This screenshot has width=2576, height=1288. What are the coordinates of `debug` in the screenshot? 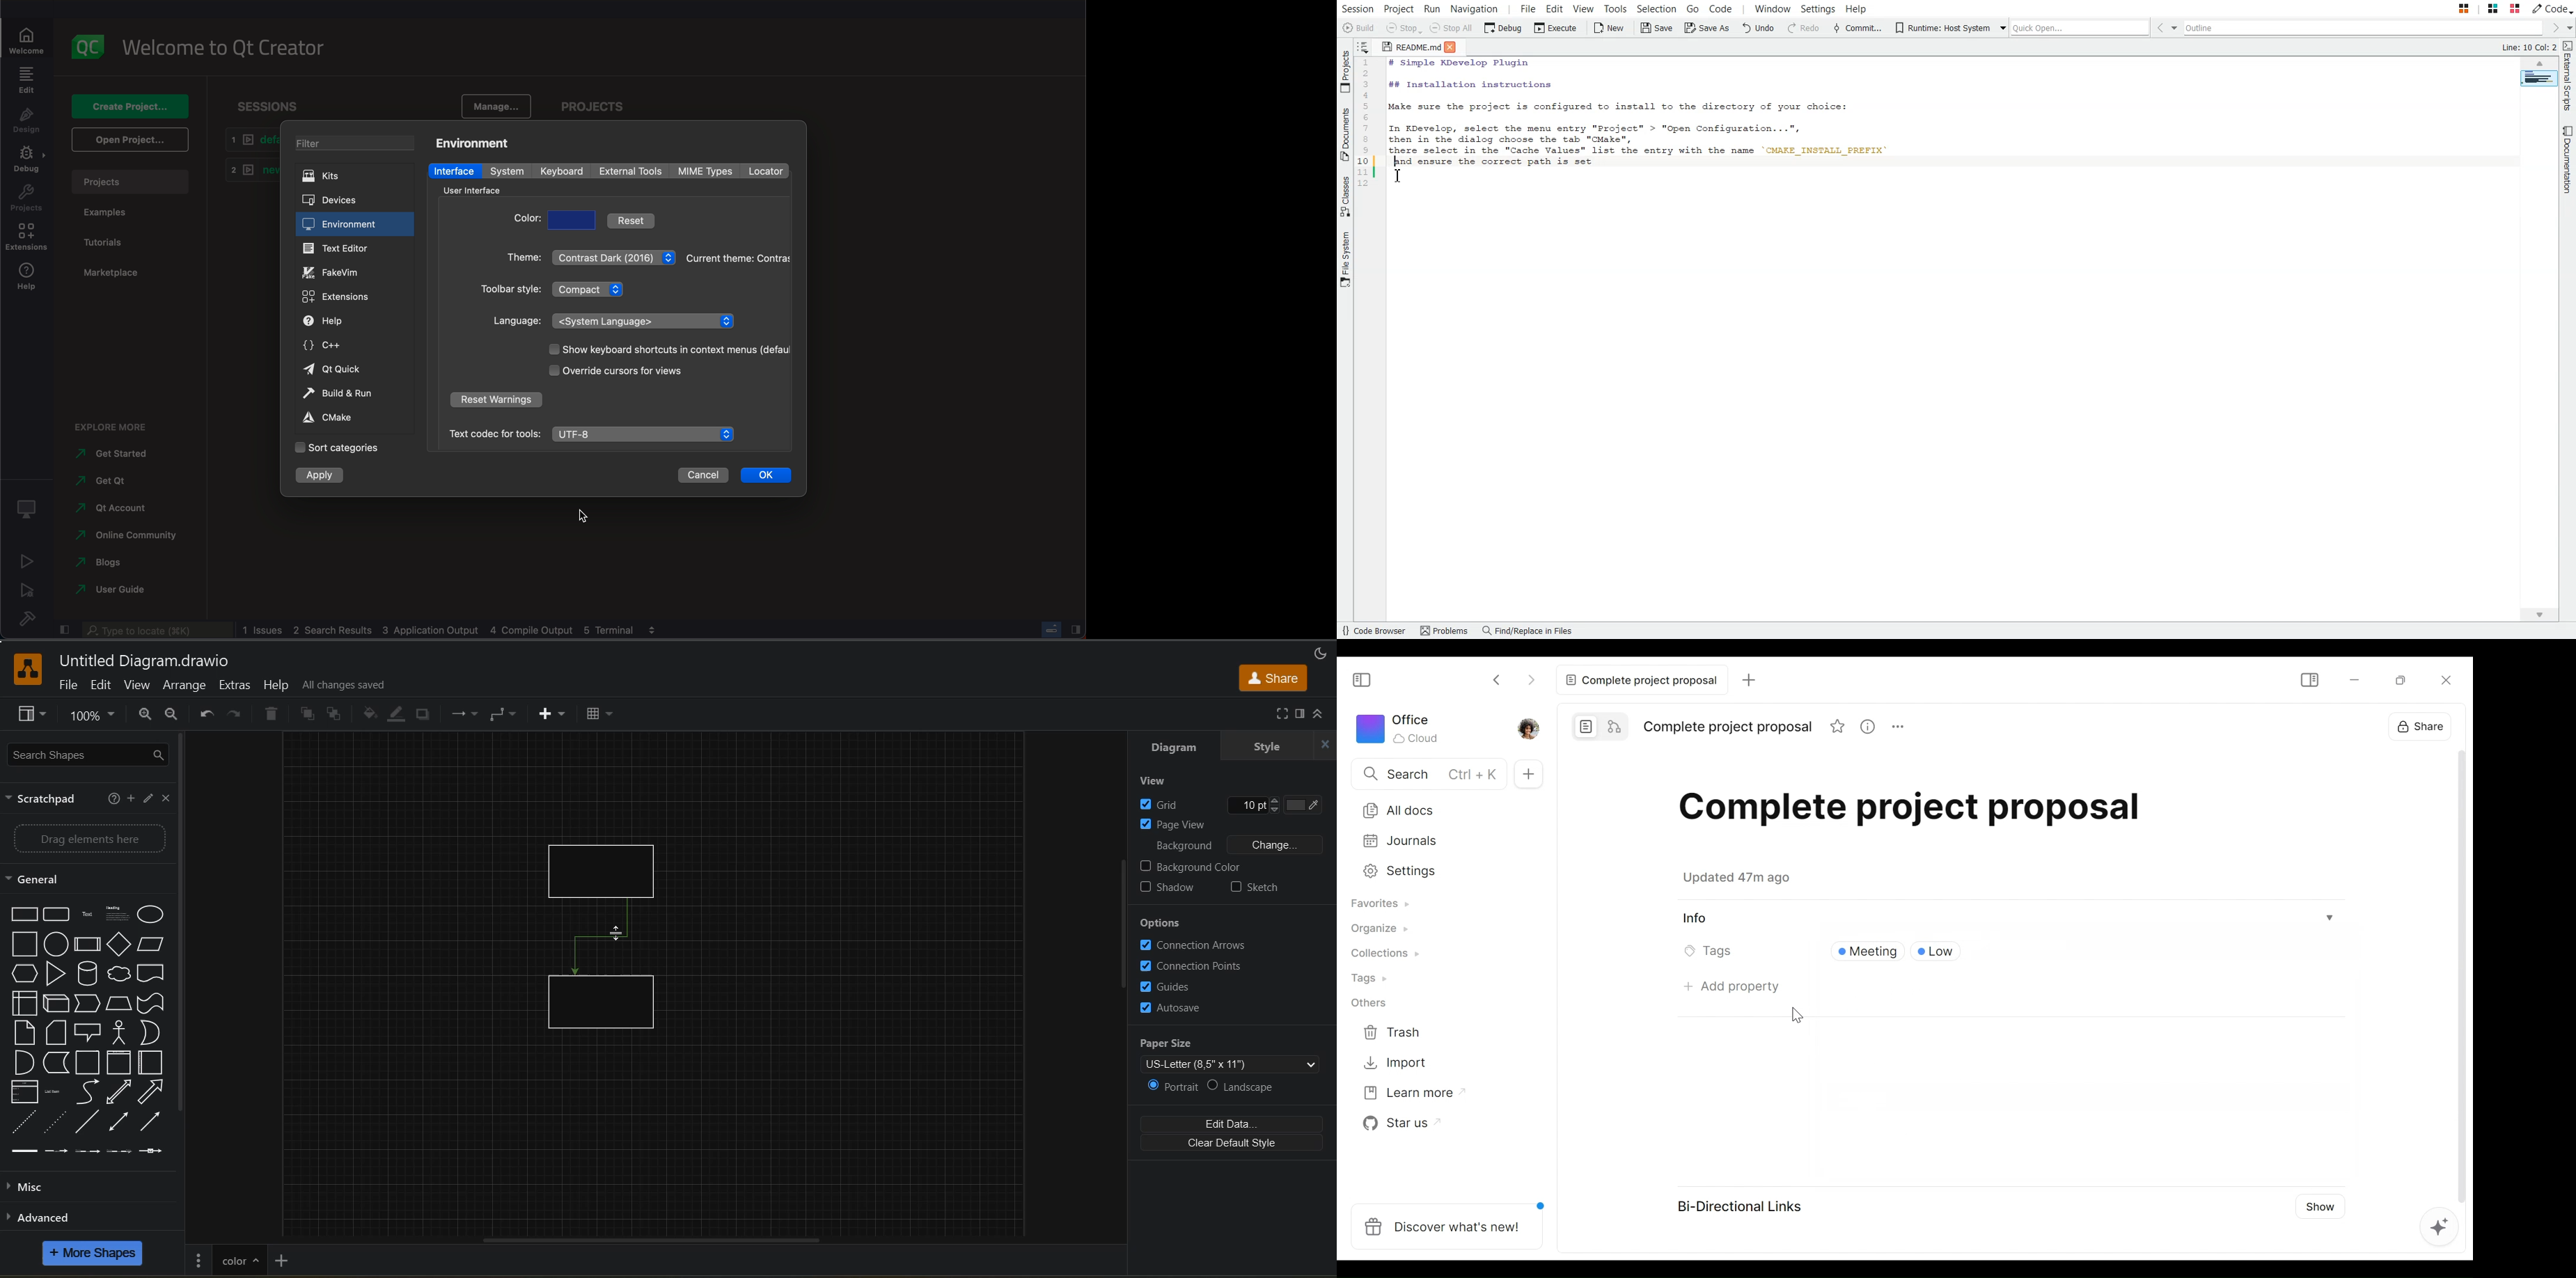 It's located at (29, 506).